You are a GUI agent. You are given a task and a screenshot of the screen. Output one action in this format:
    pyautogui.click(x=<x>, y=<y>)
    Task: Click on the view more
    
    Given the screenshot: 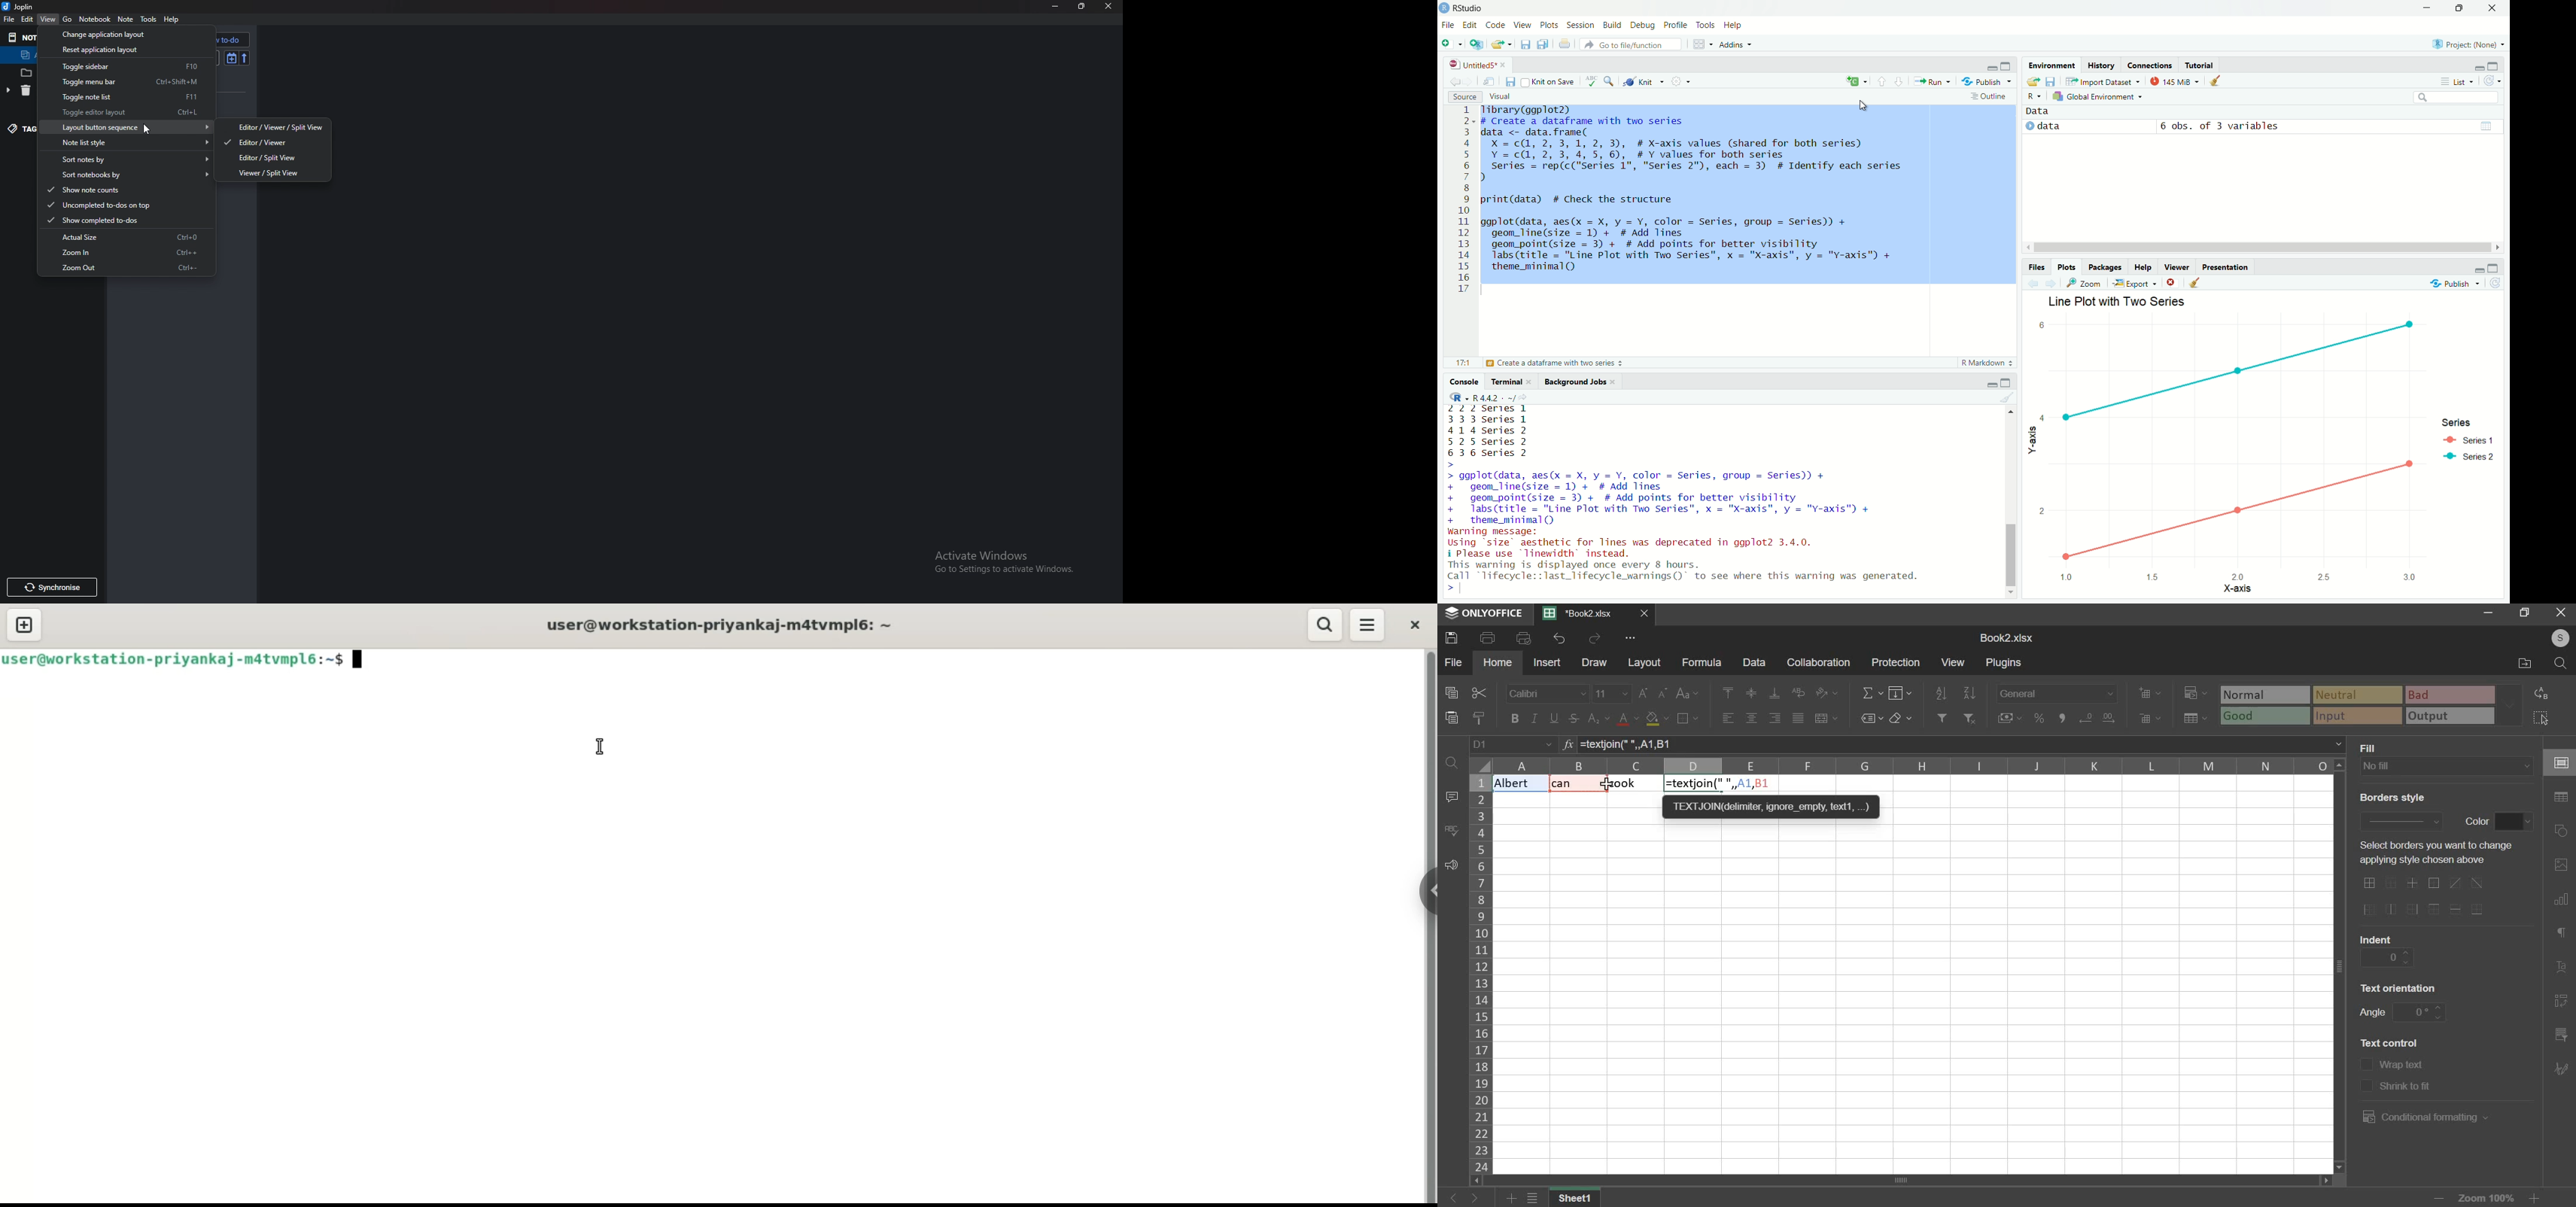 What is the action you would take?
    pyautogui.click(x=1632, y=638)
    